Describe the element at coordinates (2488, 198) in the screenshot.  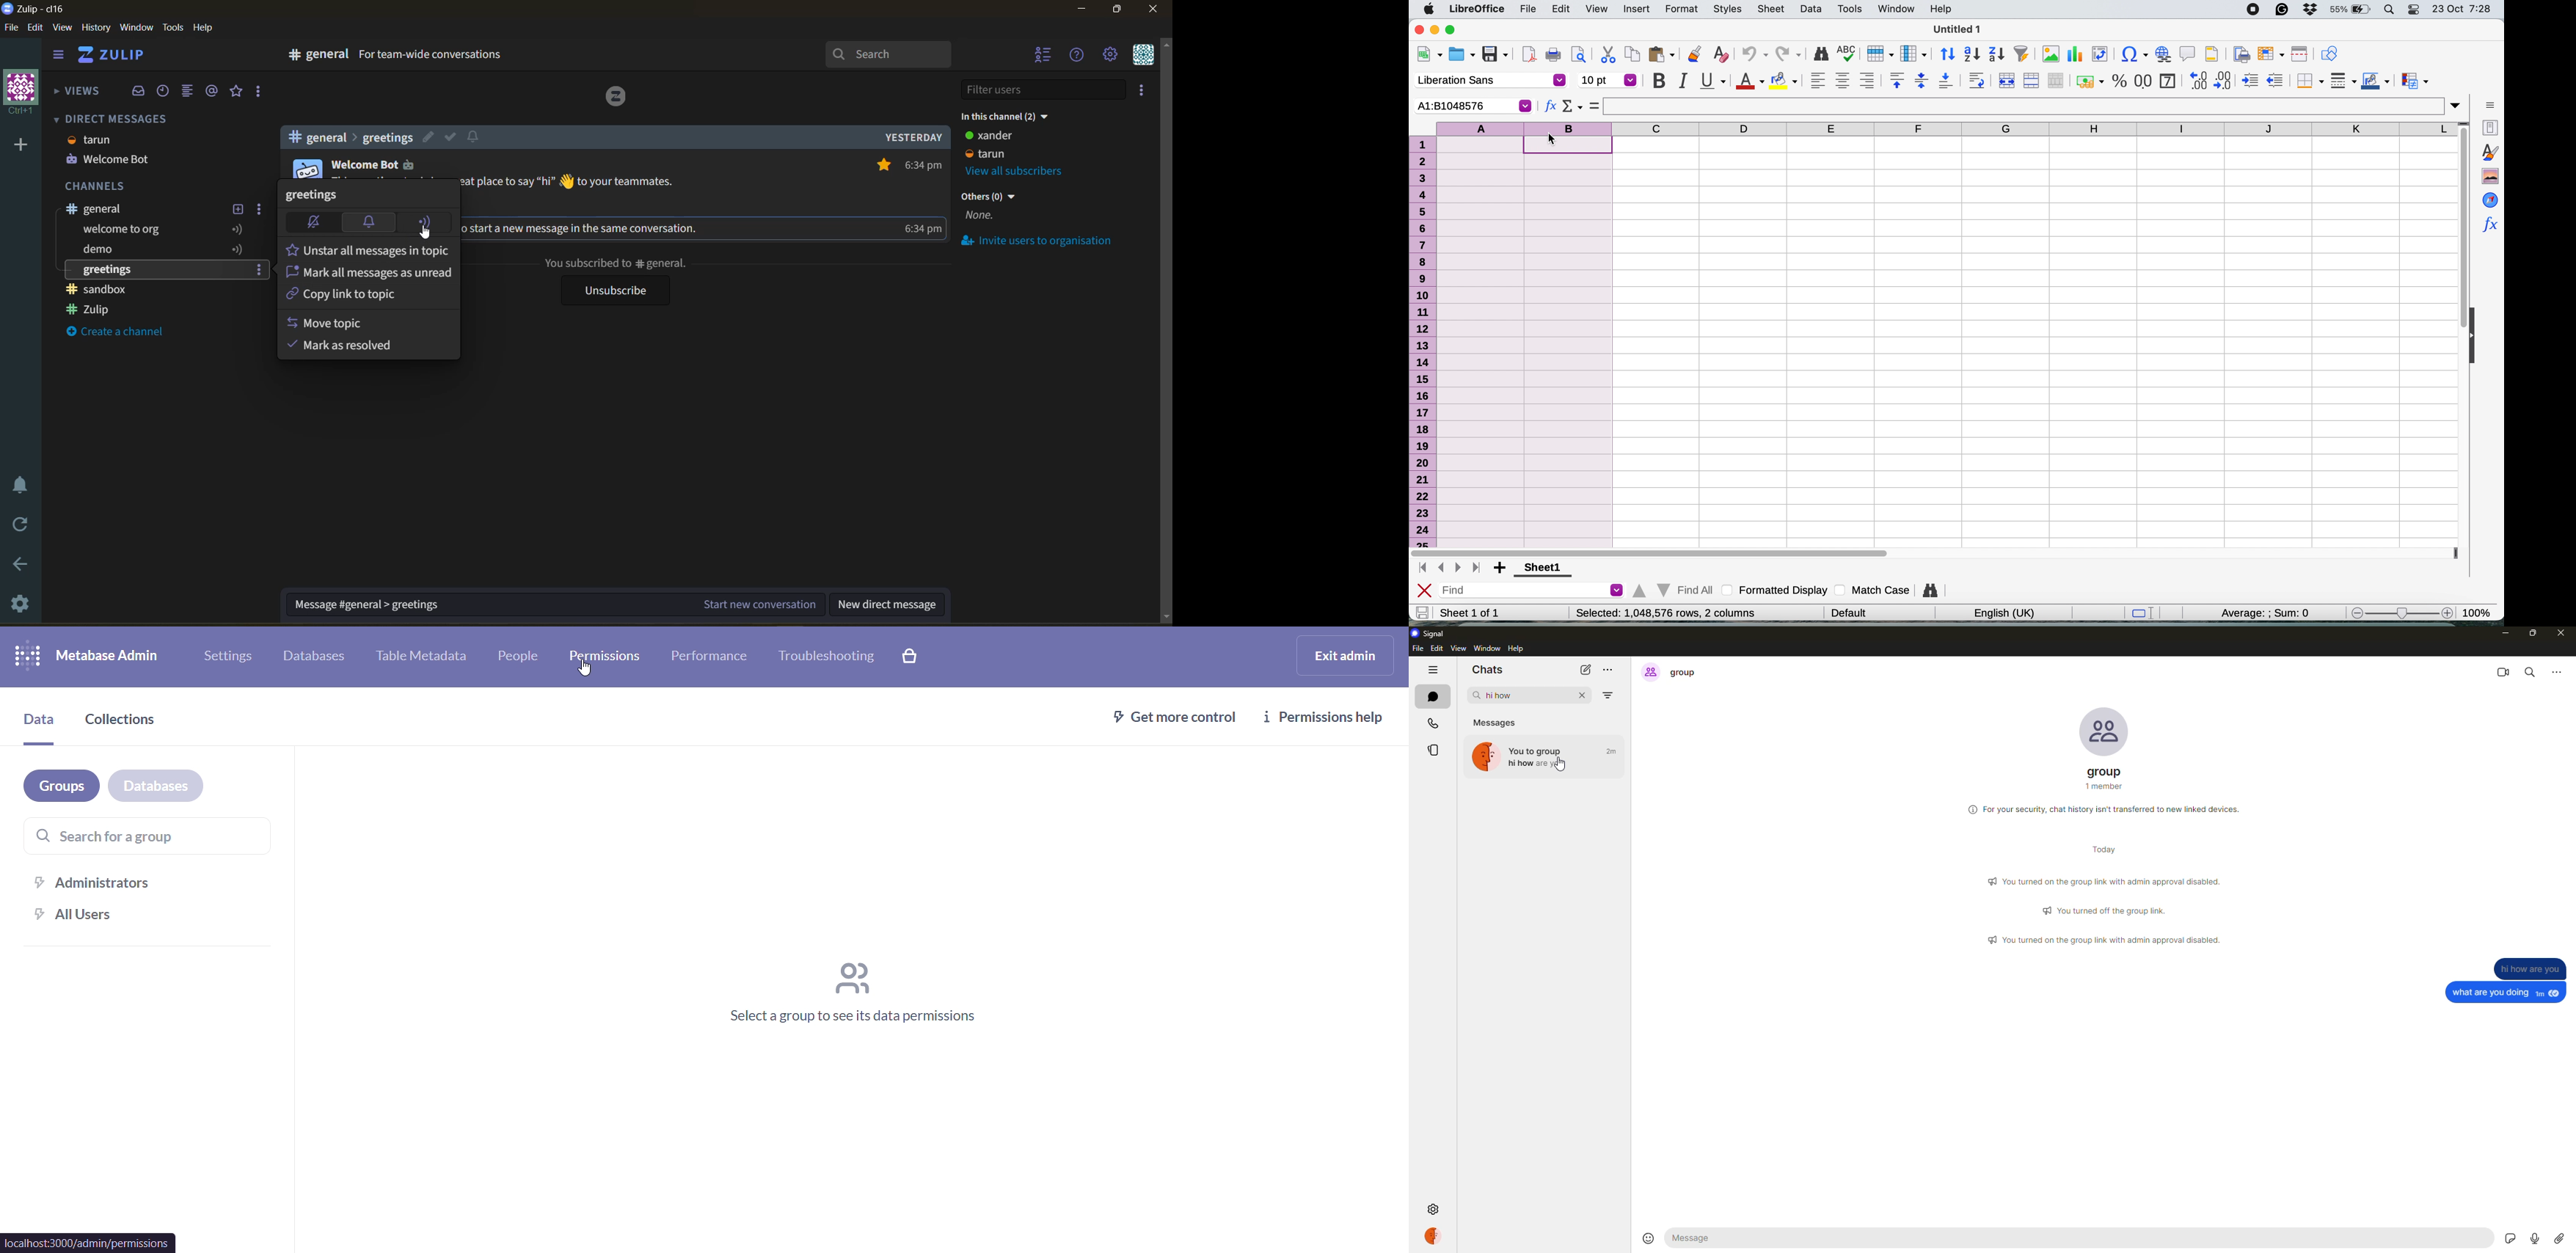
I see `navigator` at that location.